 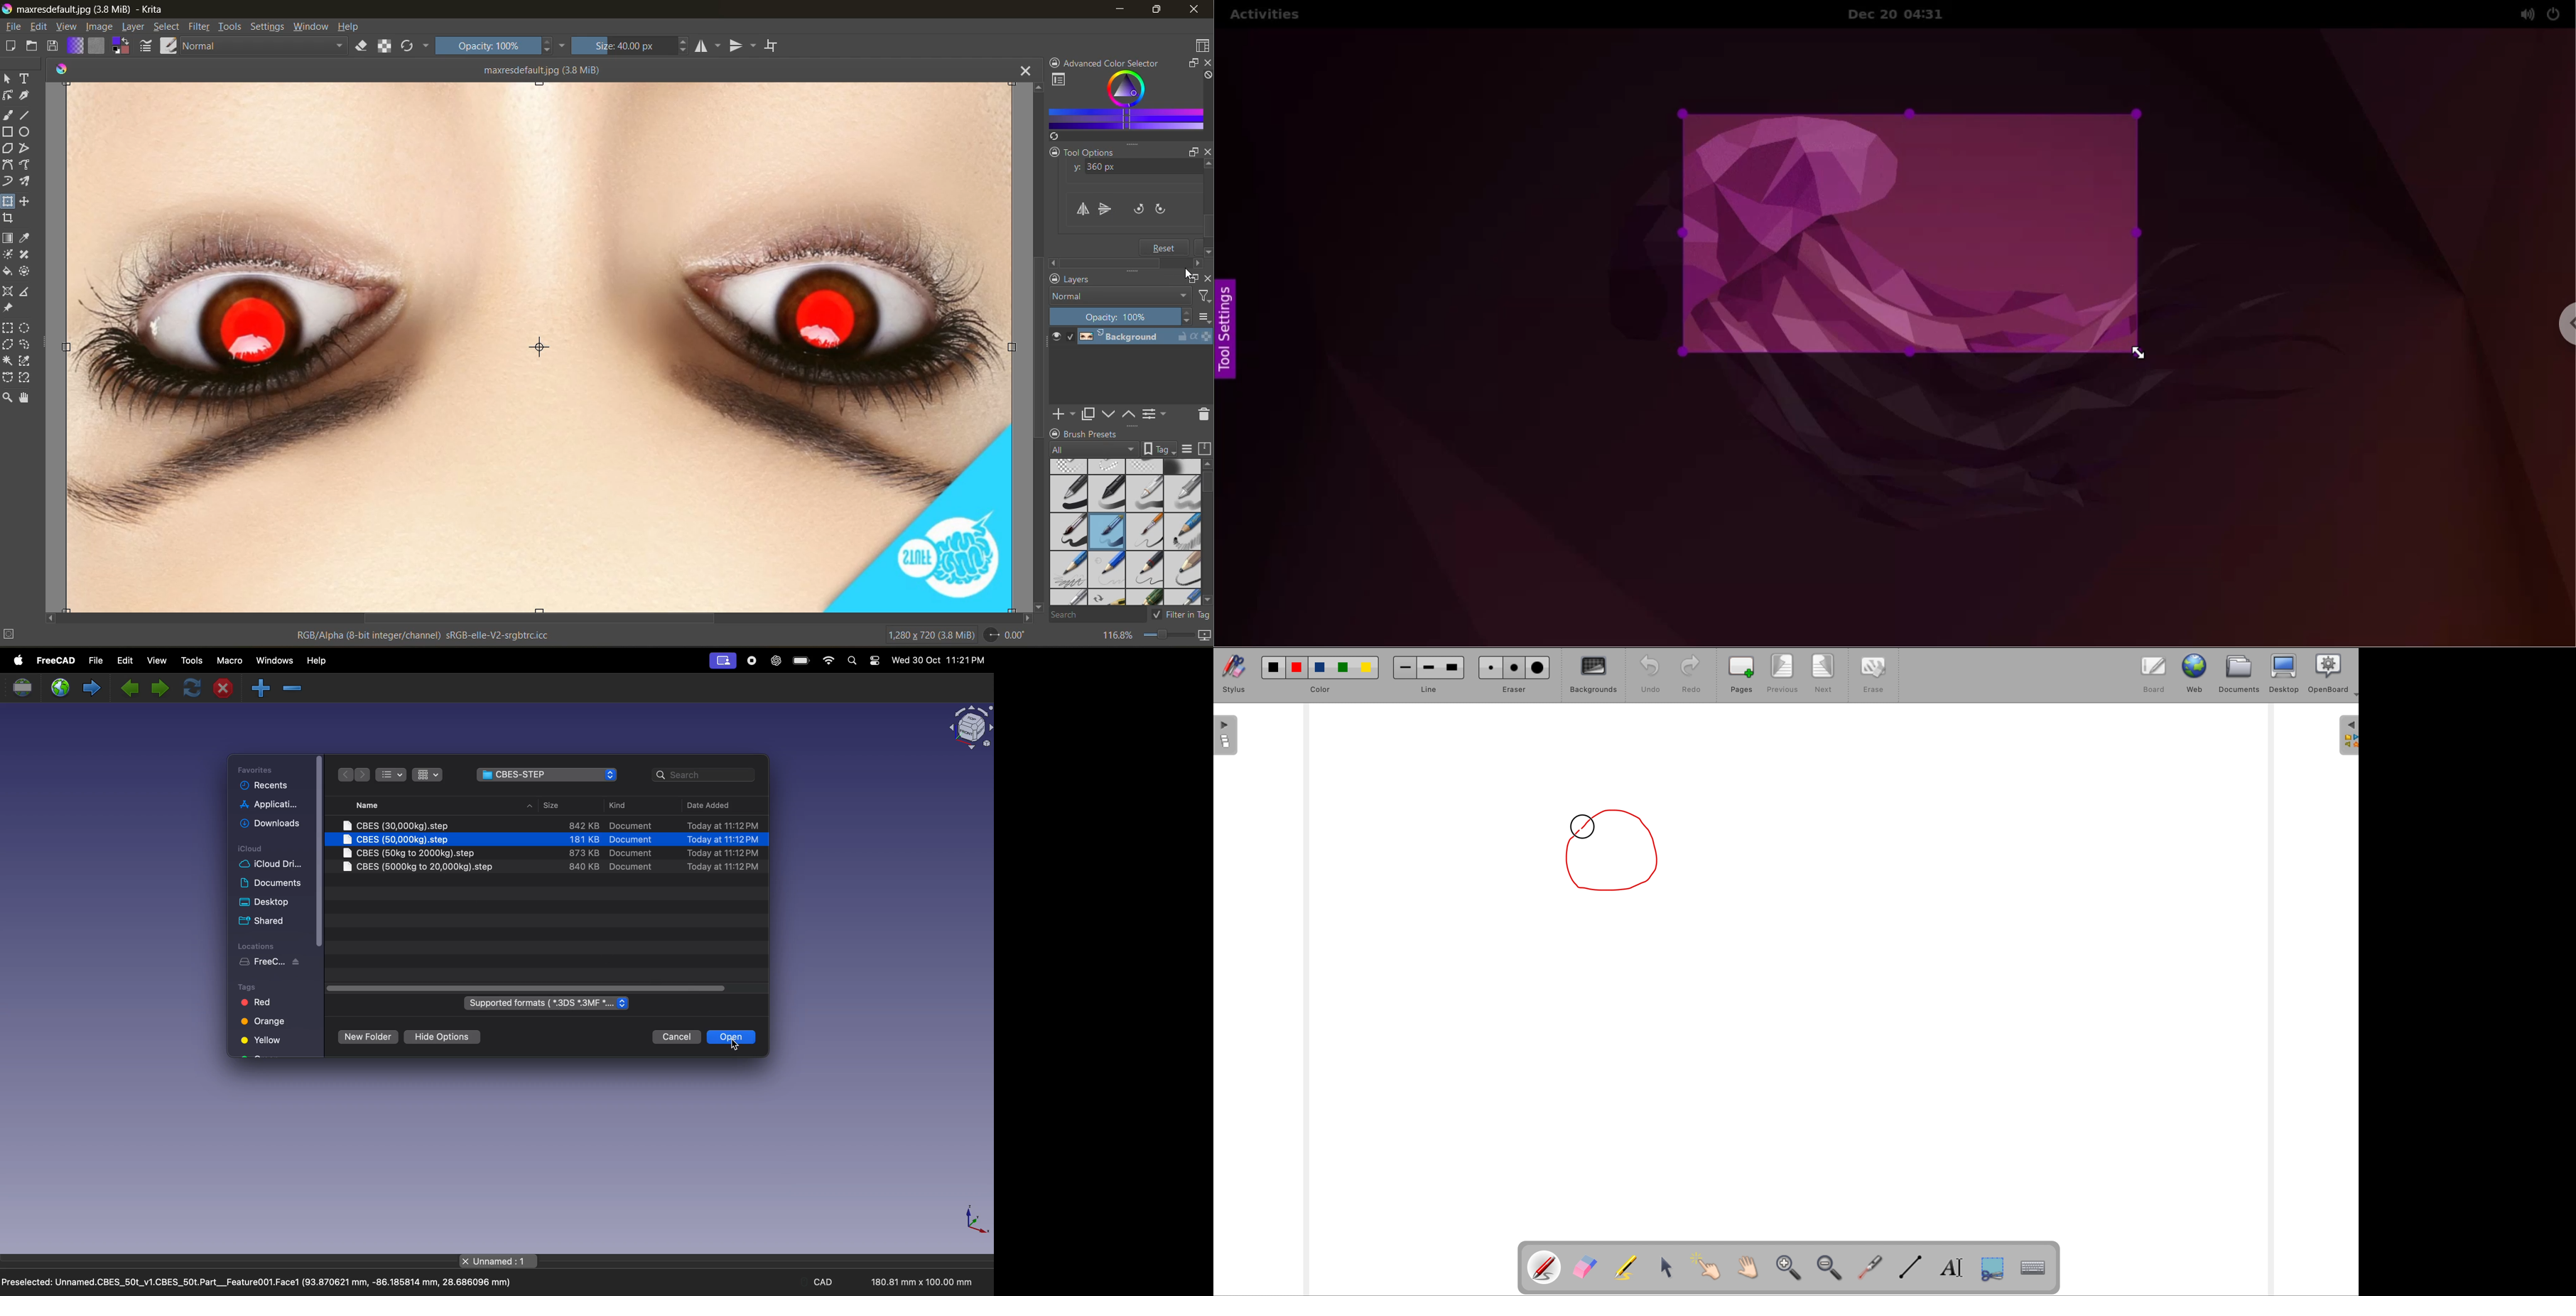 What do you see at coordinates (499, 47) in the screenshot?
I see `opacity` at bounding box center [499, 47].